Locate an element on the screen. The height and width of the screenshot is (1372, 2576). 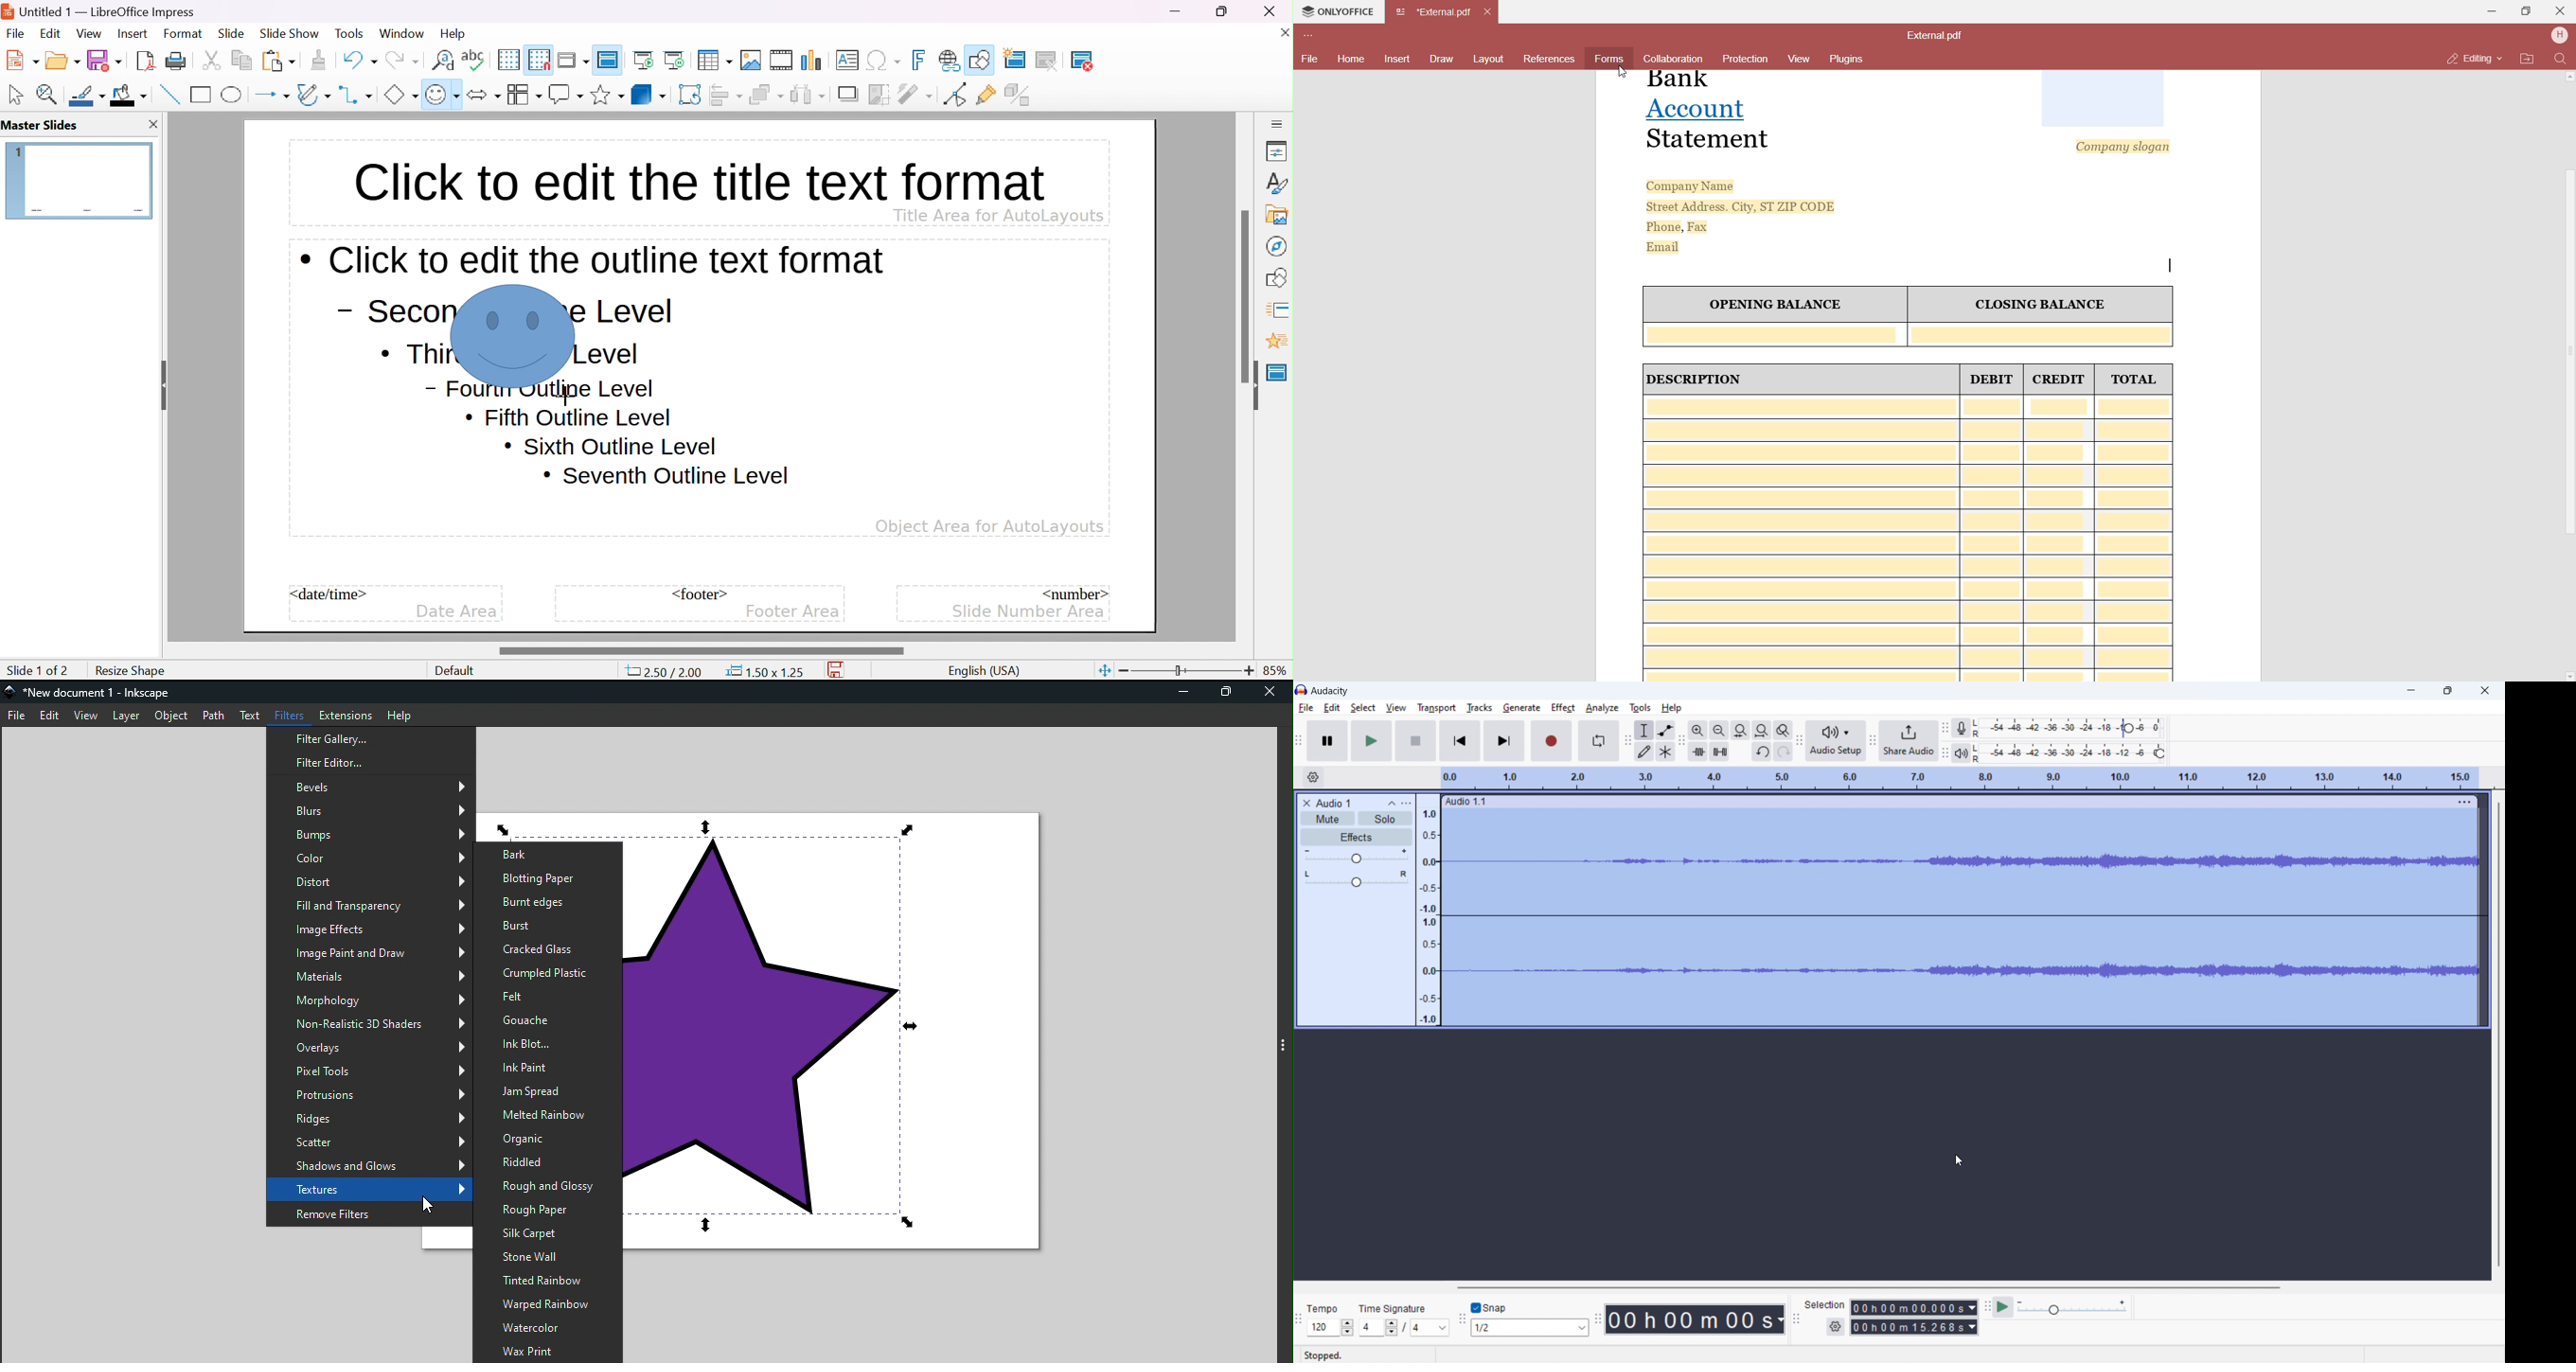
master slide is located at coordinates (610, 59).